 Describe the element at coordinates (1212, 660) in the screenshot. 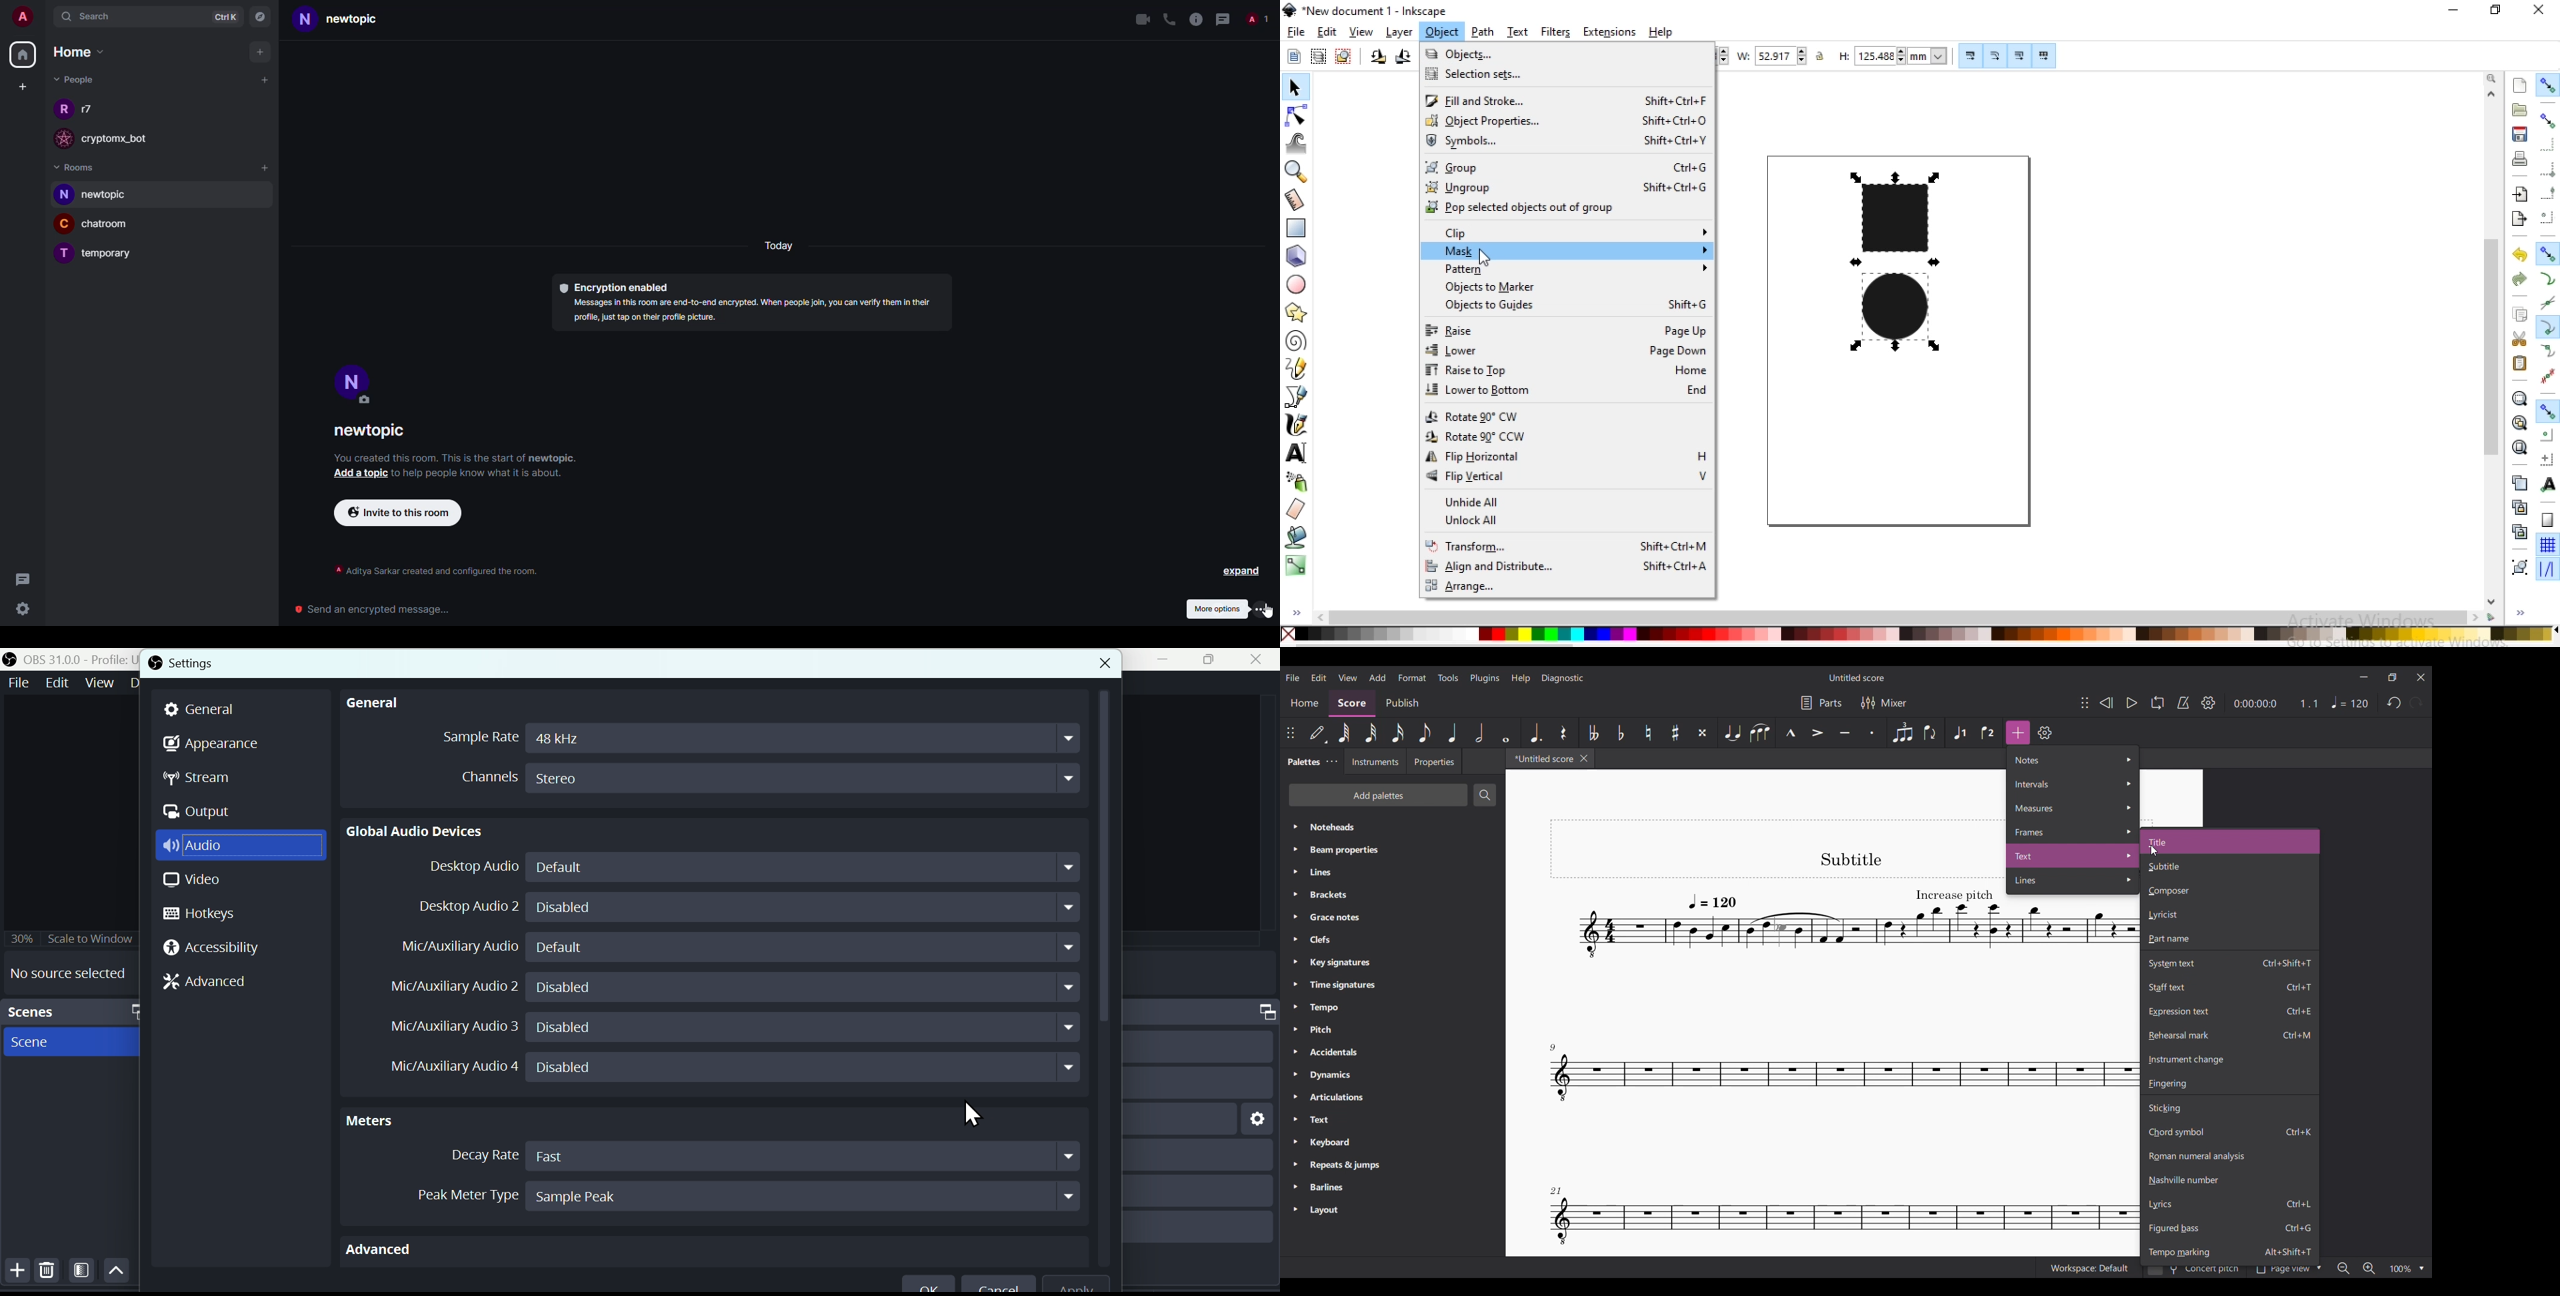

I see `maximise` at that location.